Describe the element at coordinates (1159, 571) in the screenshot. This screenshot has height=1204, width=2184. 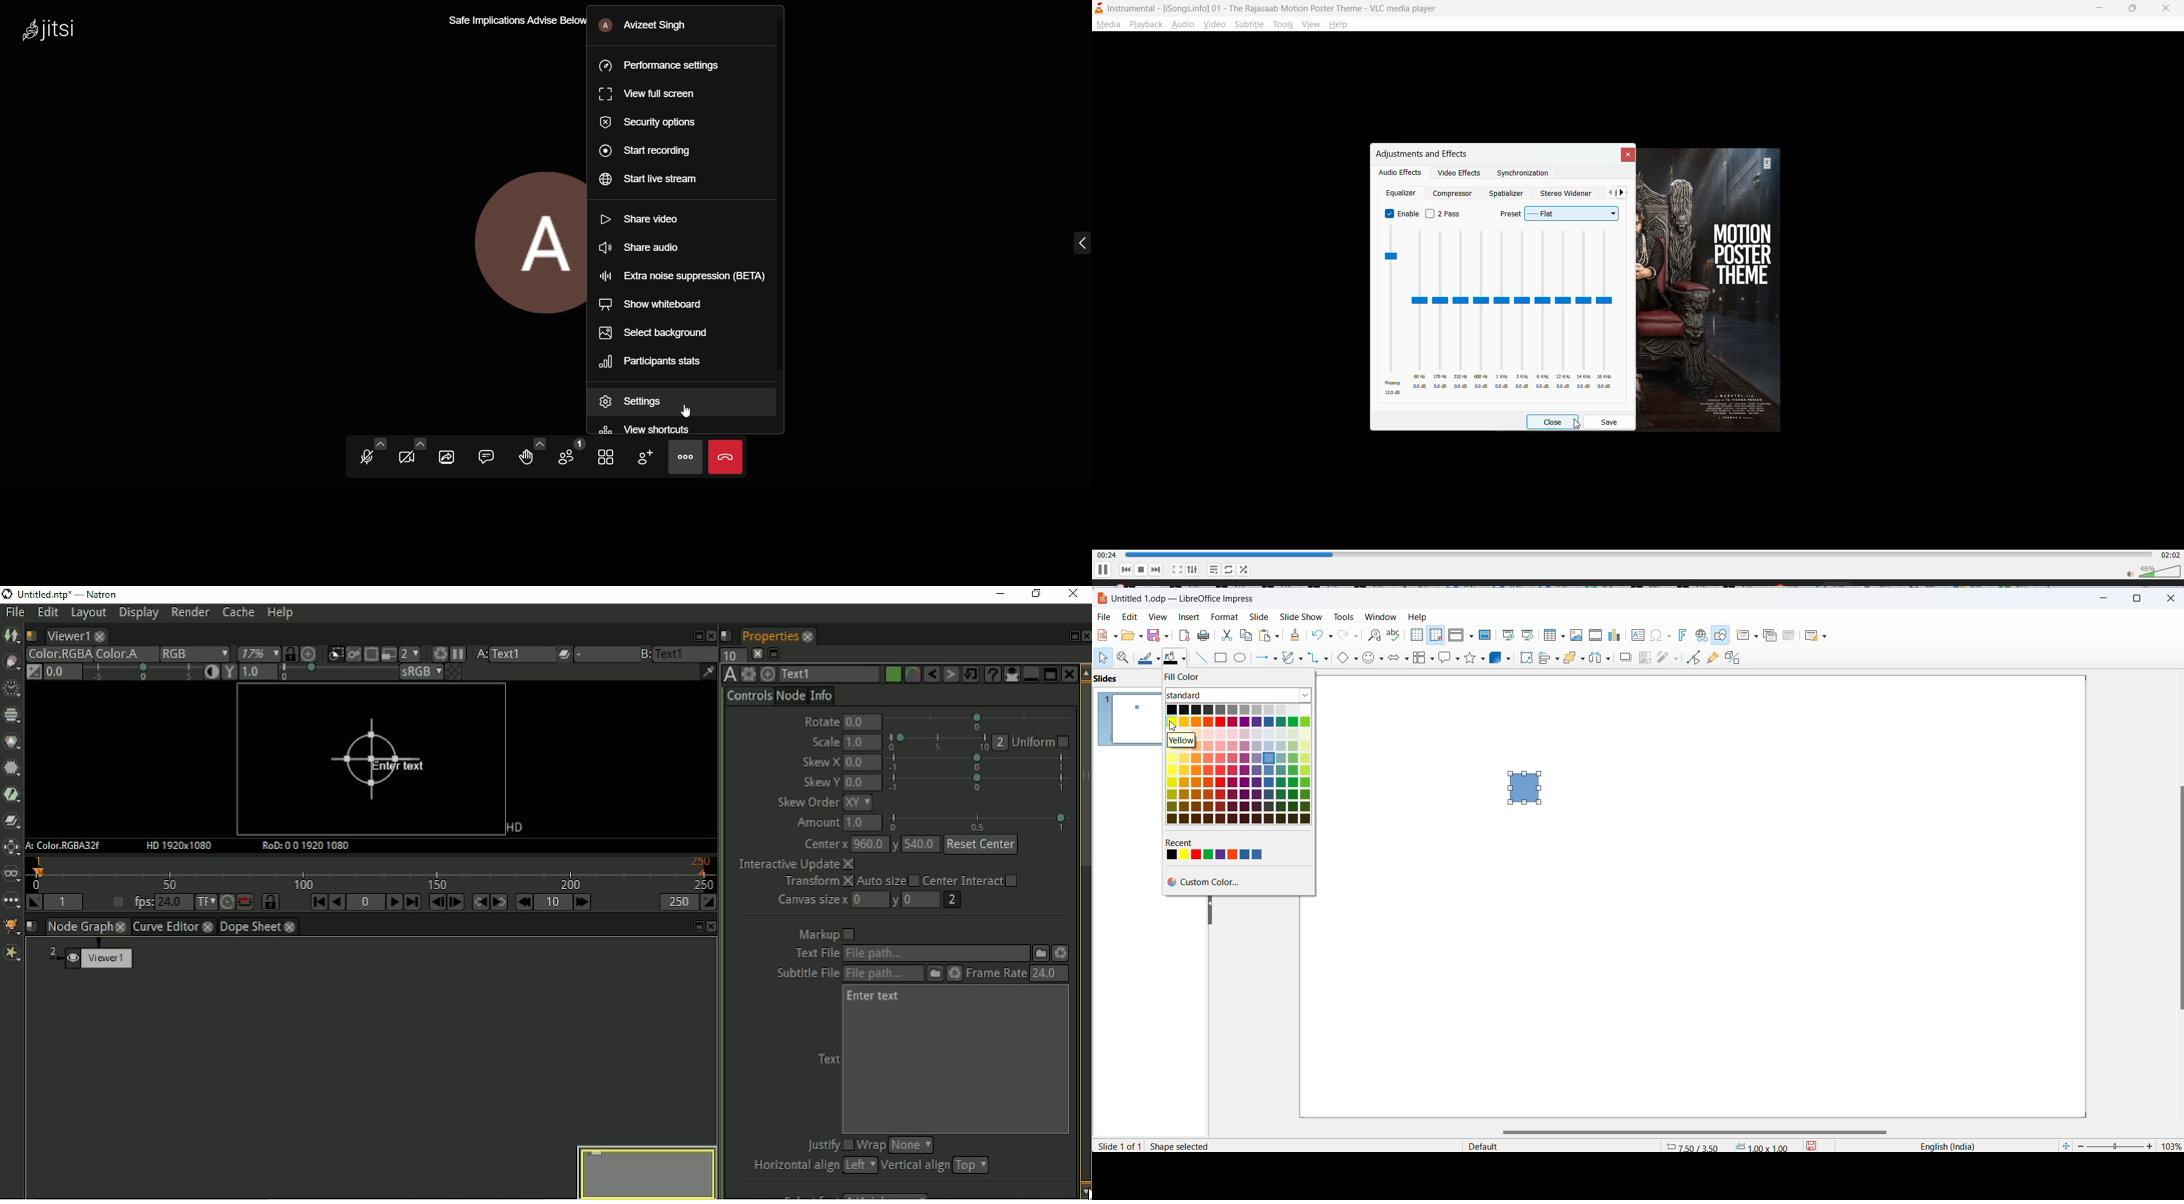
I see `next` at that location.